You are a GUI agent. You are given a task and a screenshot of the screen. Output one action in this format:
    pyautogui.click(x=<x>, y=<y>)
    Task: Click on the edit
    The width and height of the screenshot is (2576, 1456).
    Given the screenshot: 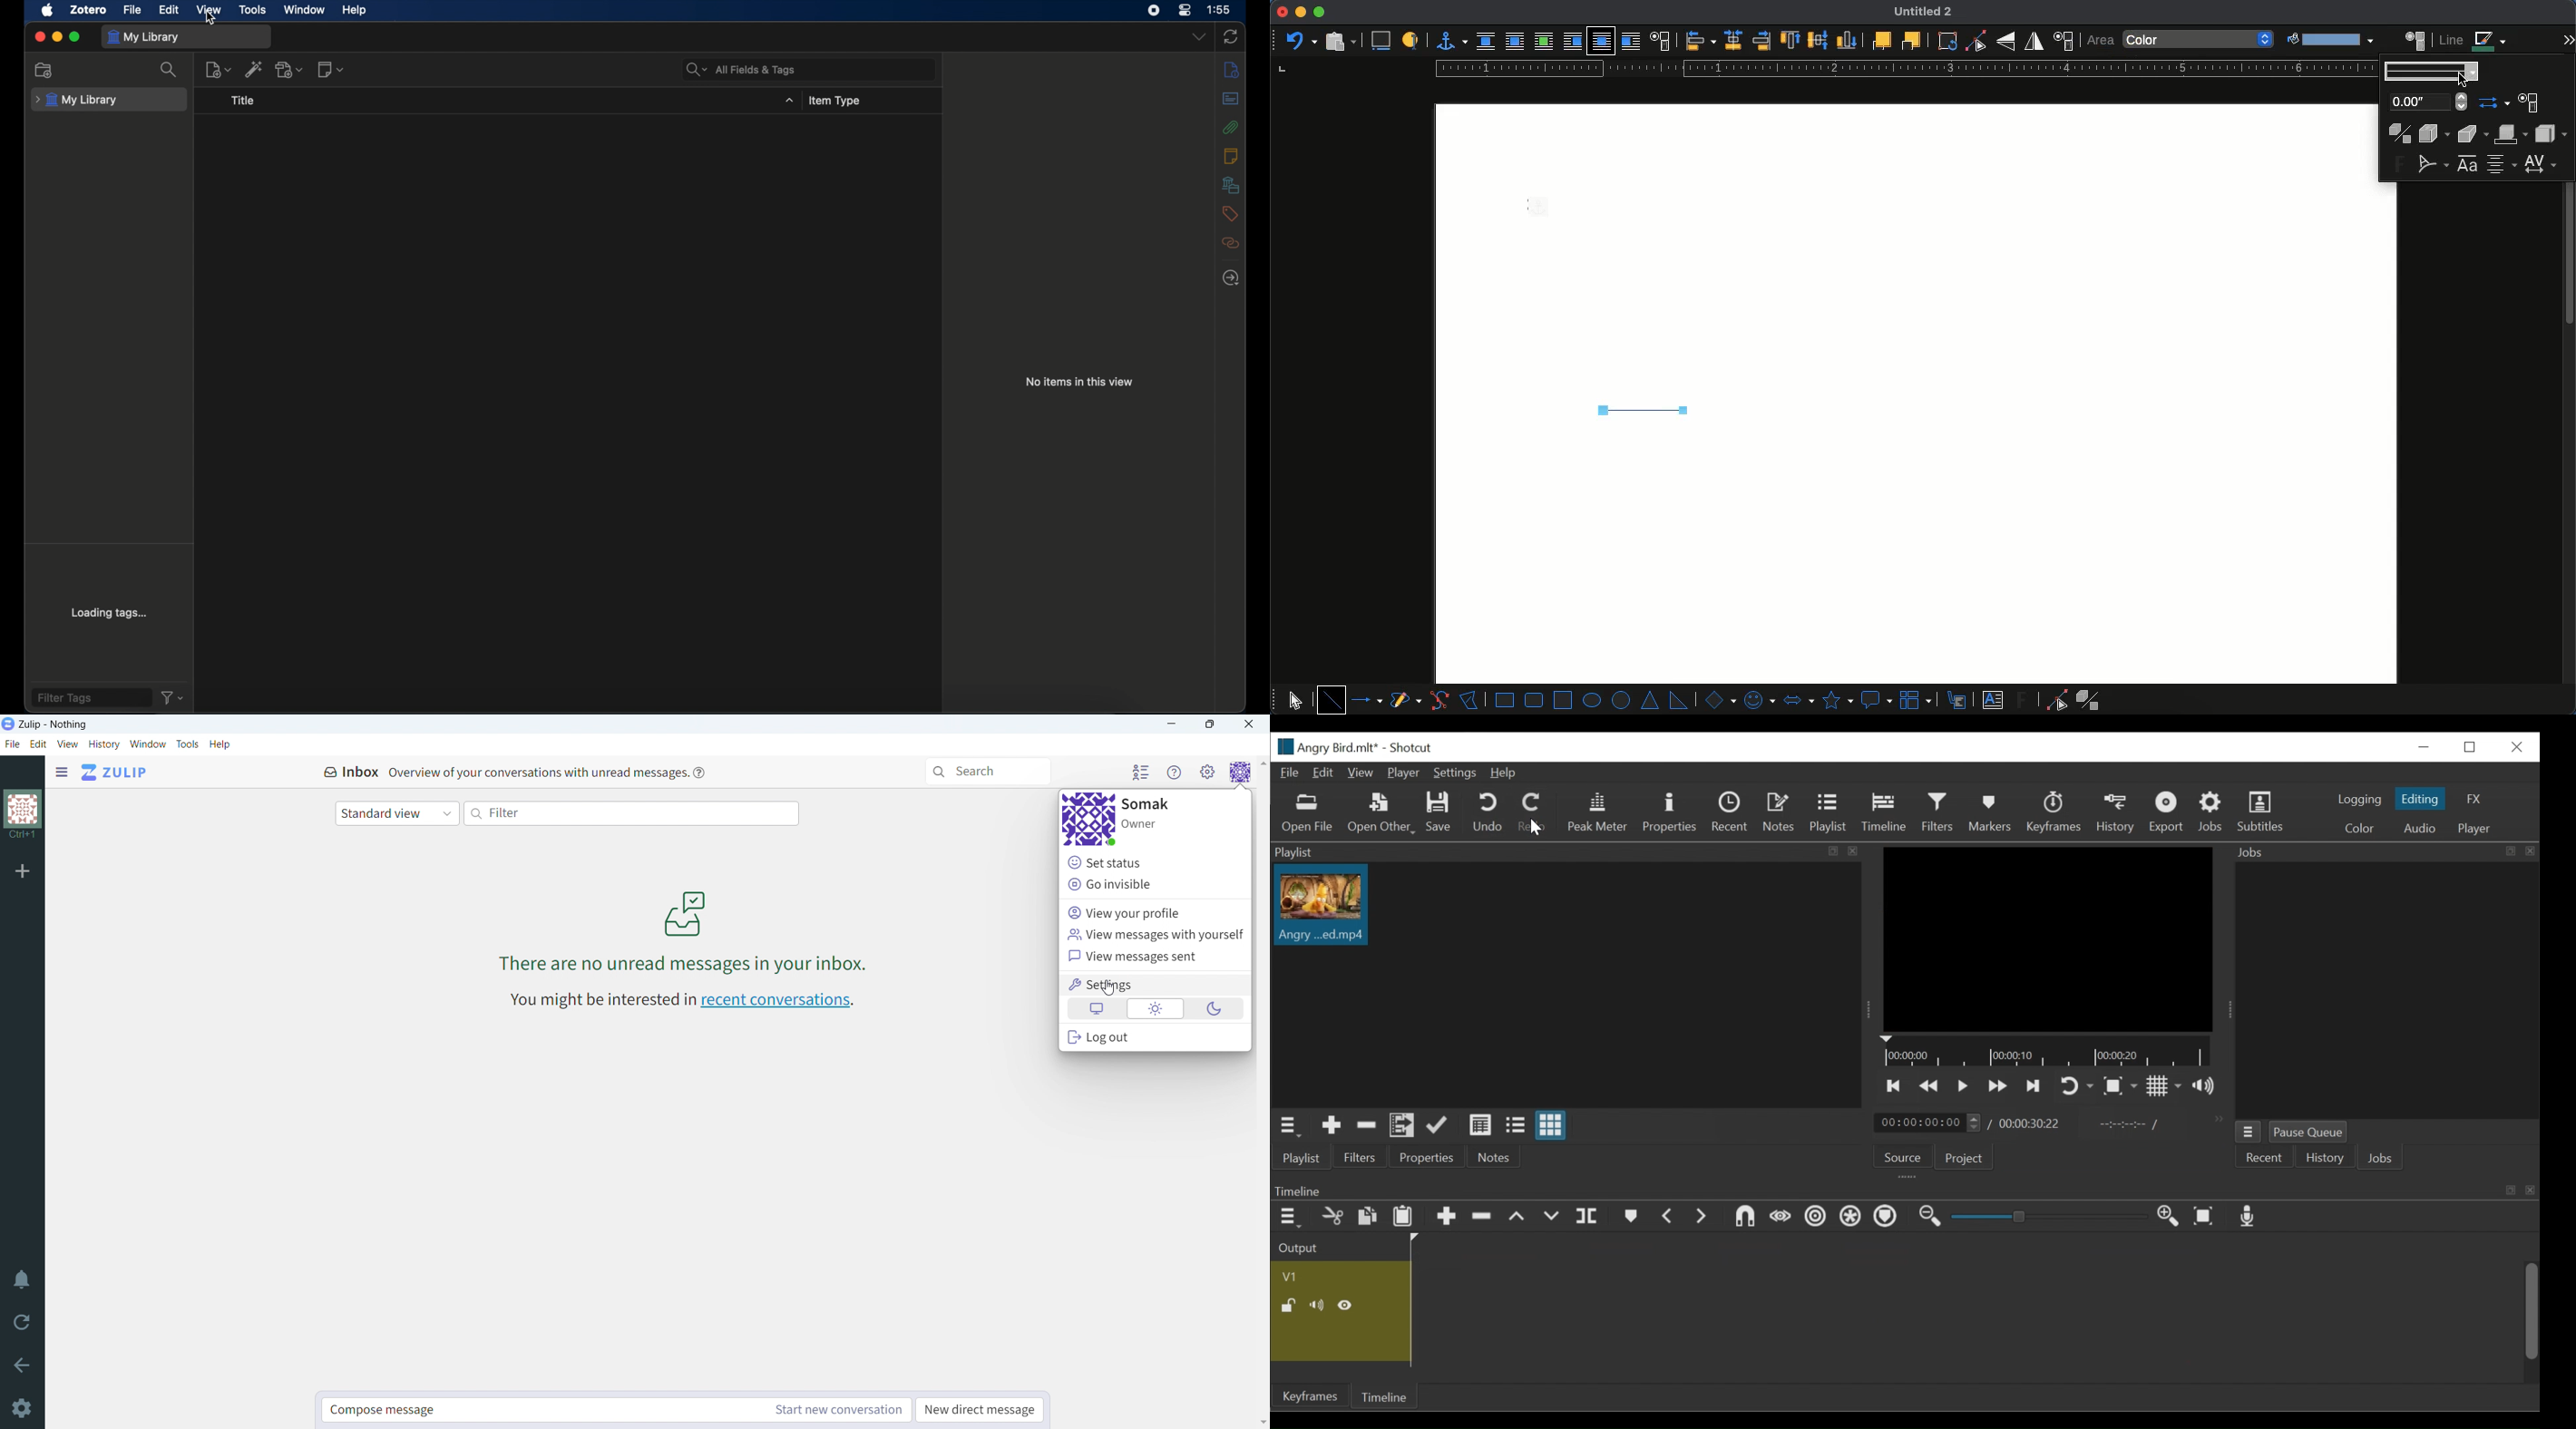 What is the action you would take?
    pyautogui.click(x=168, y=9)
    